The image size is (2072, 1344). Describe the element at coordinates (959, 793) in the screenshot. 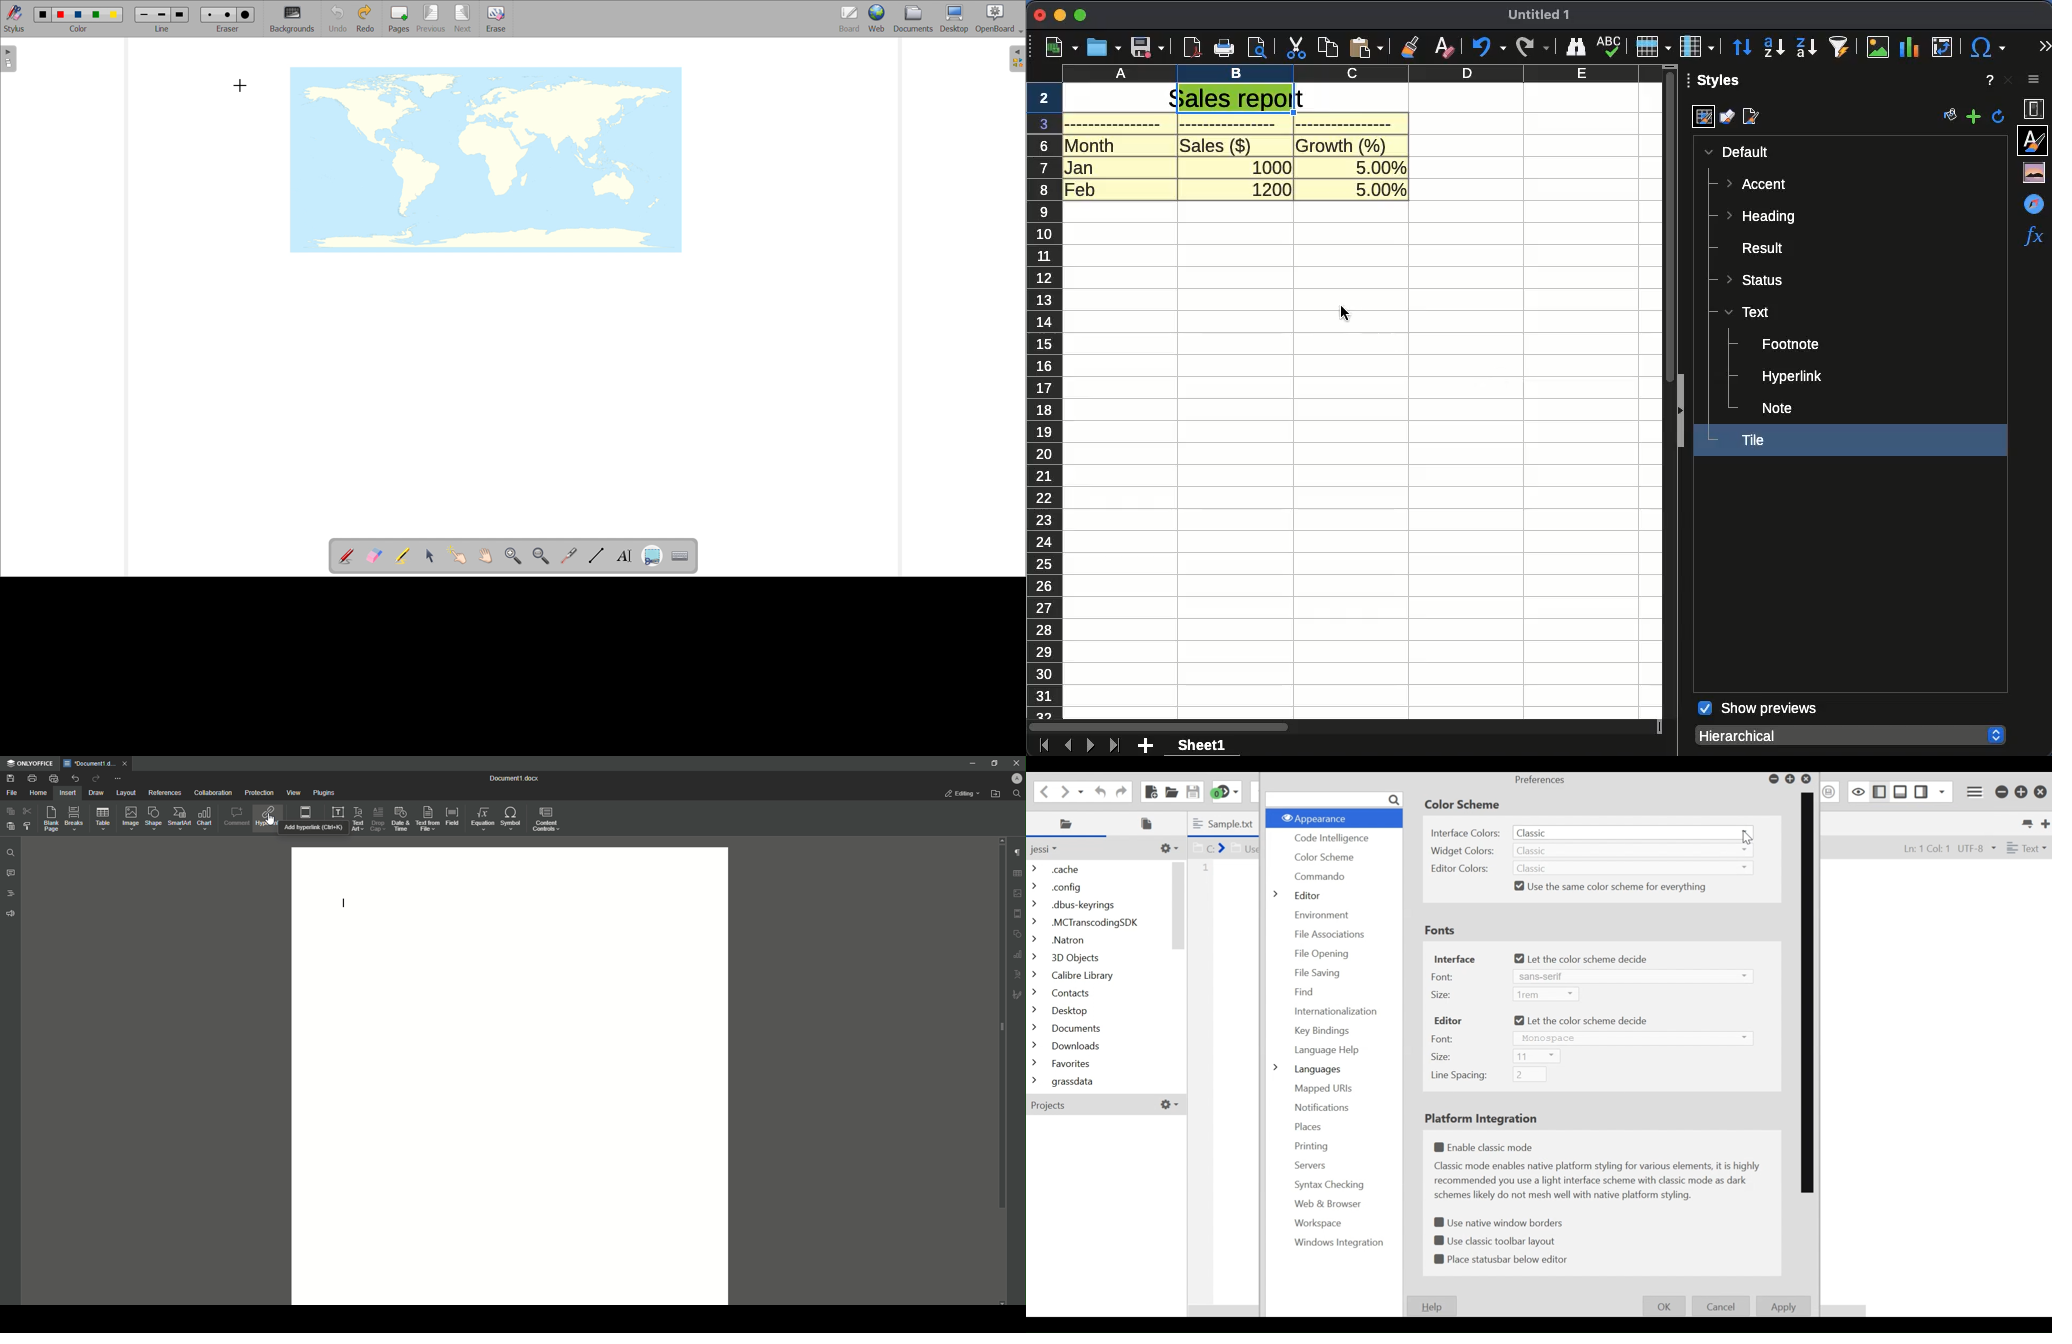

I see `Editing` at that location.